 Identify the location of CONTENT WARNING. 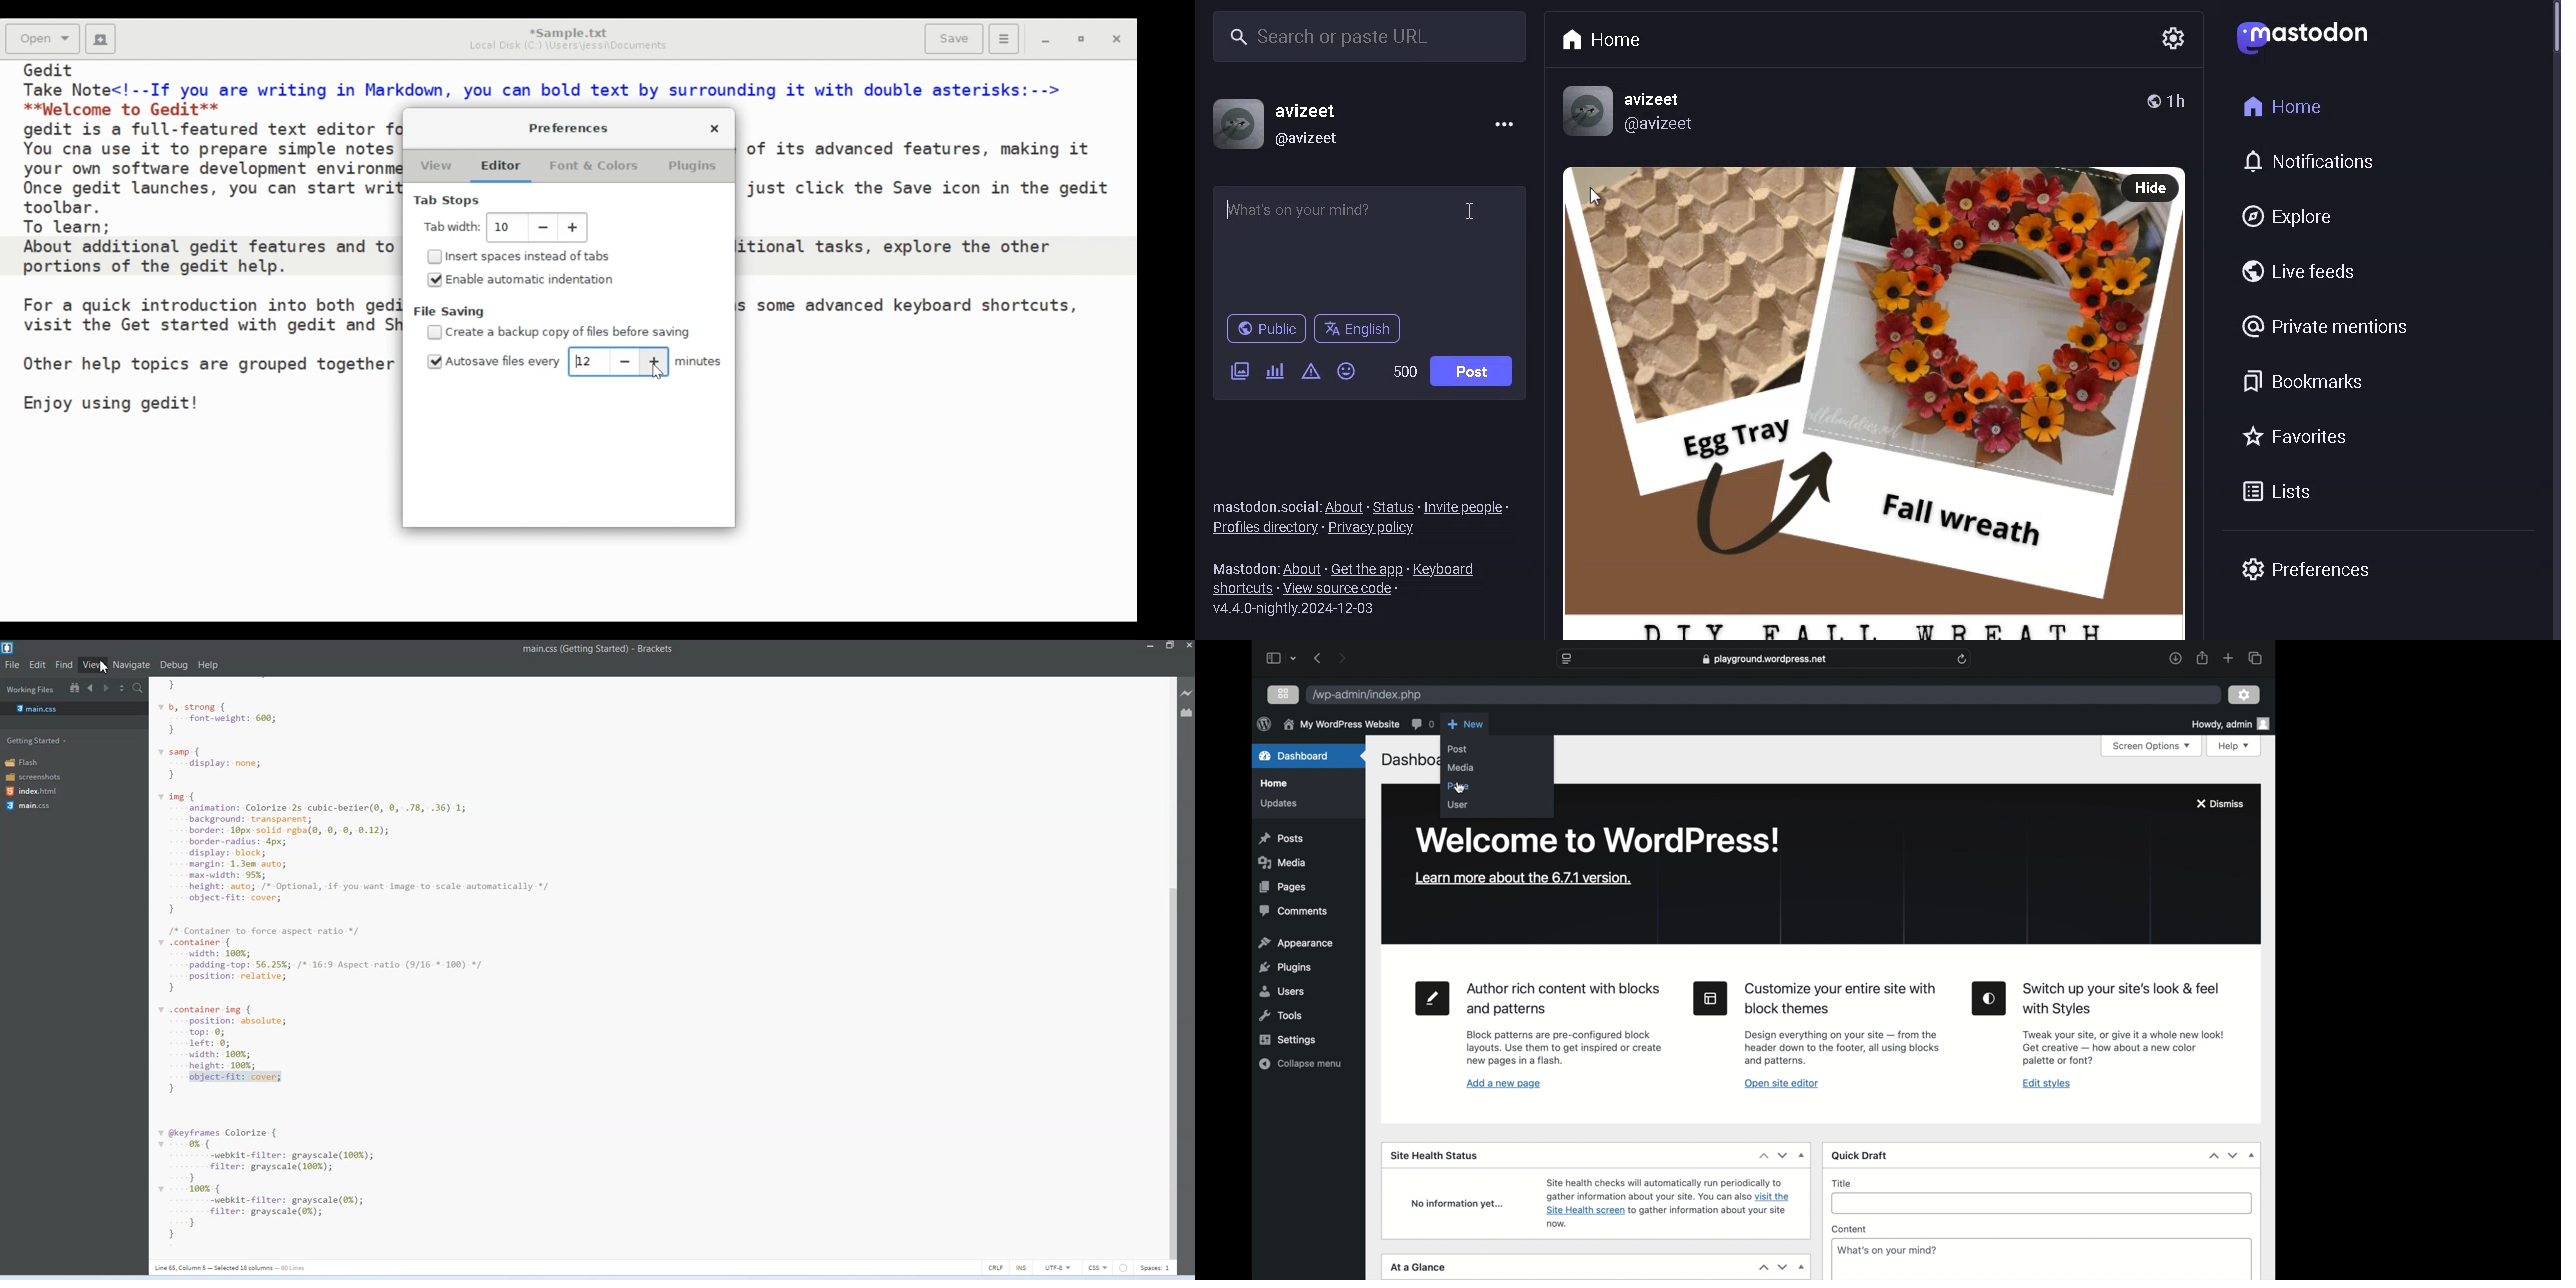
(1311, 371).